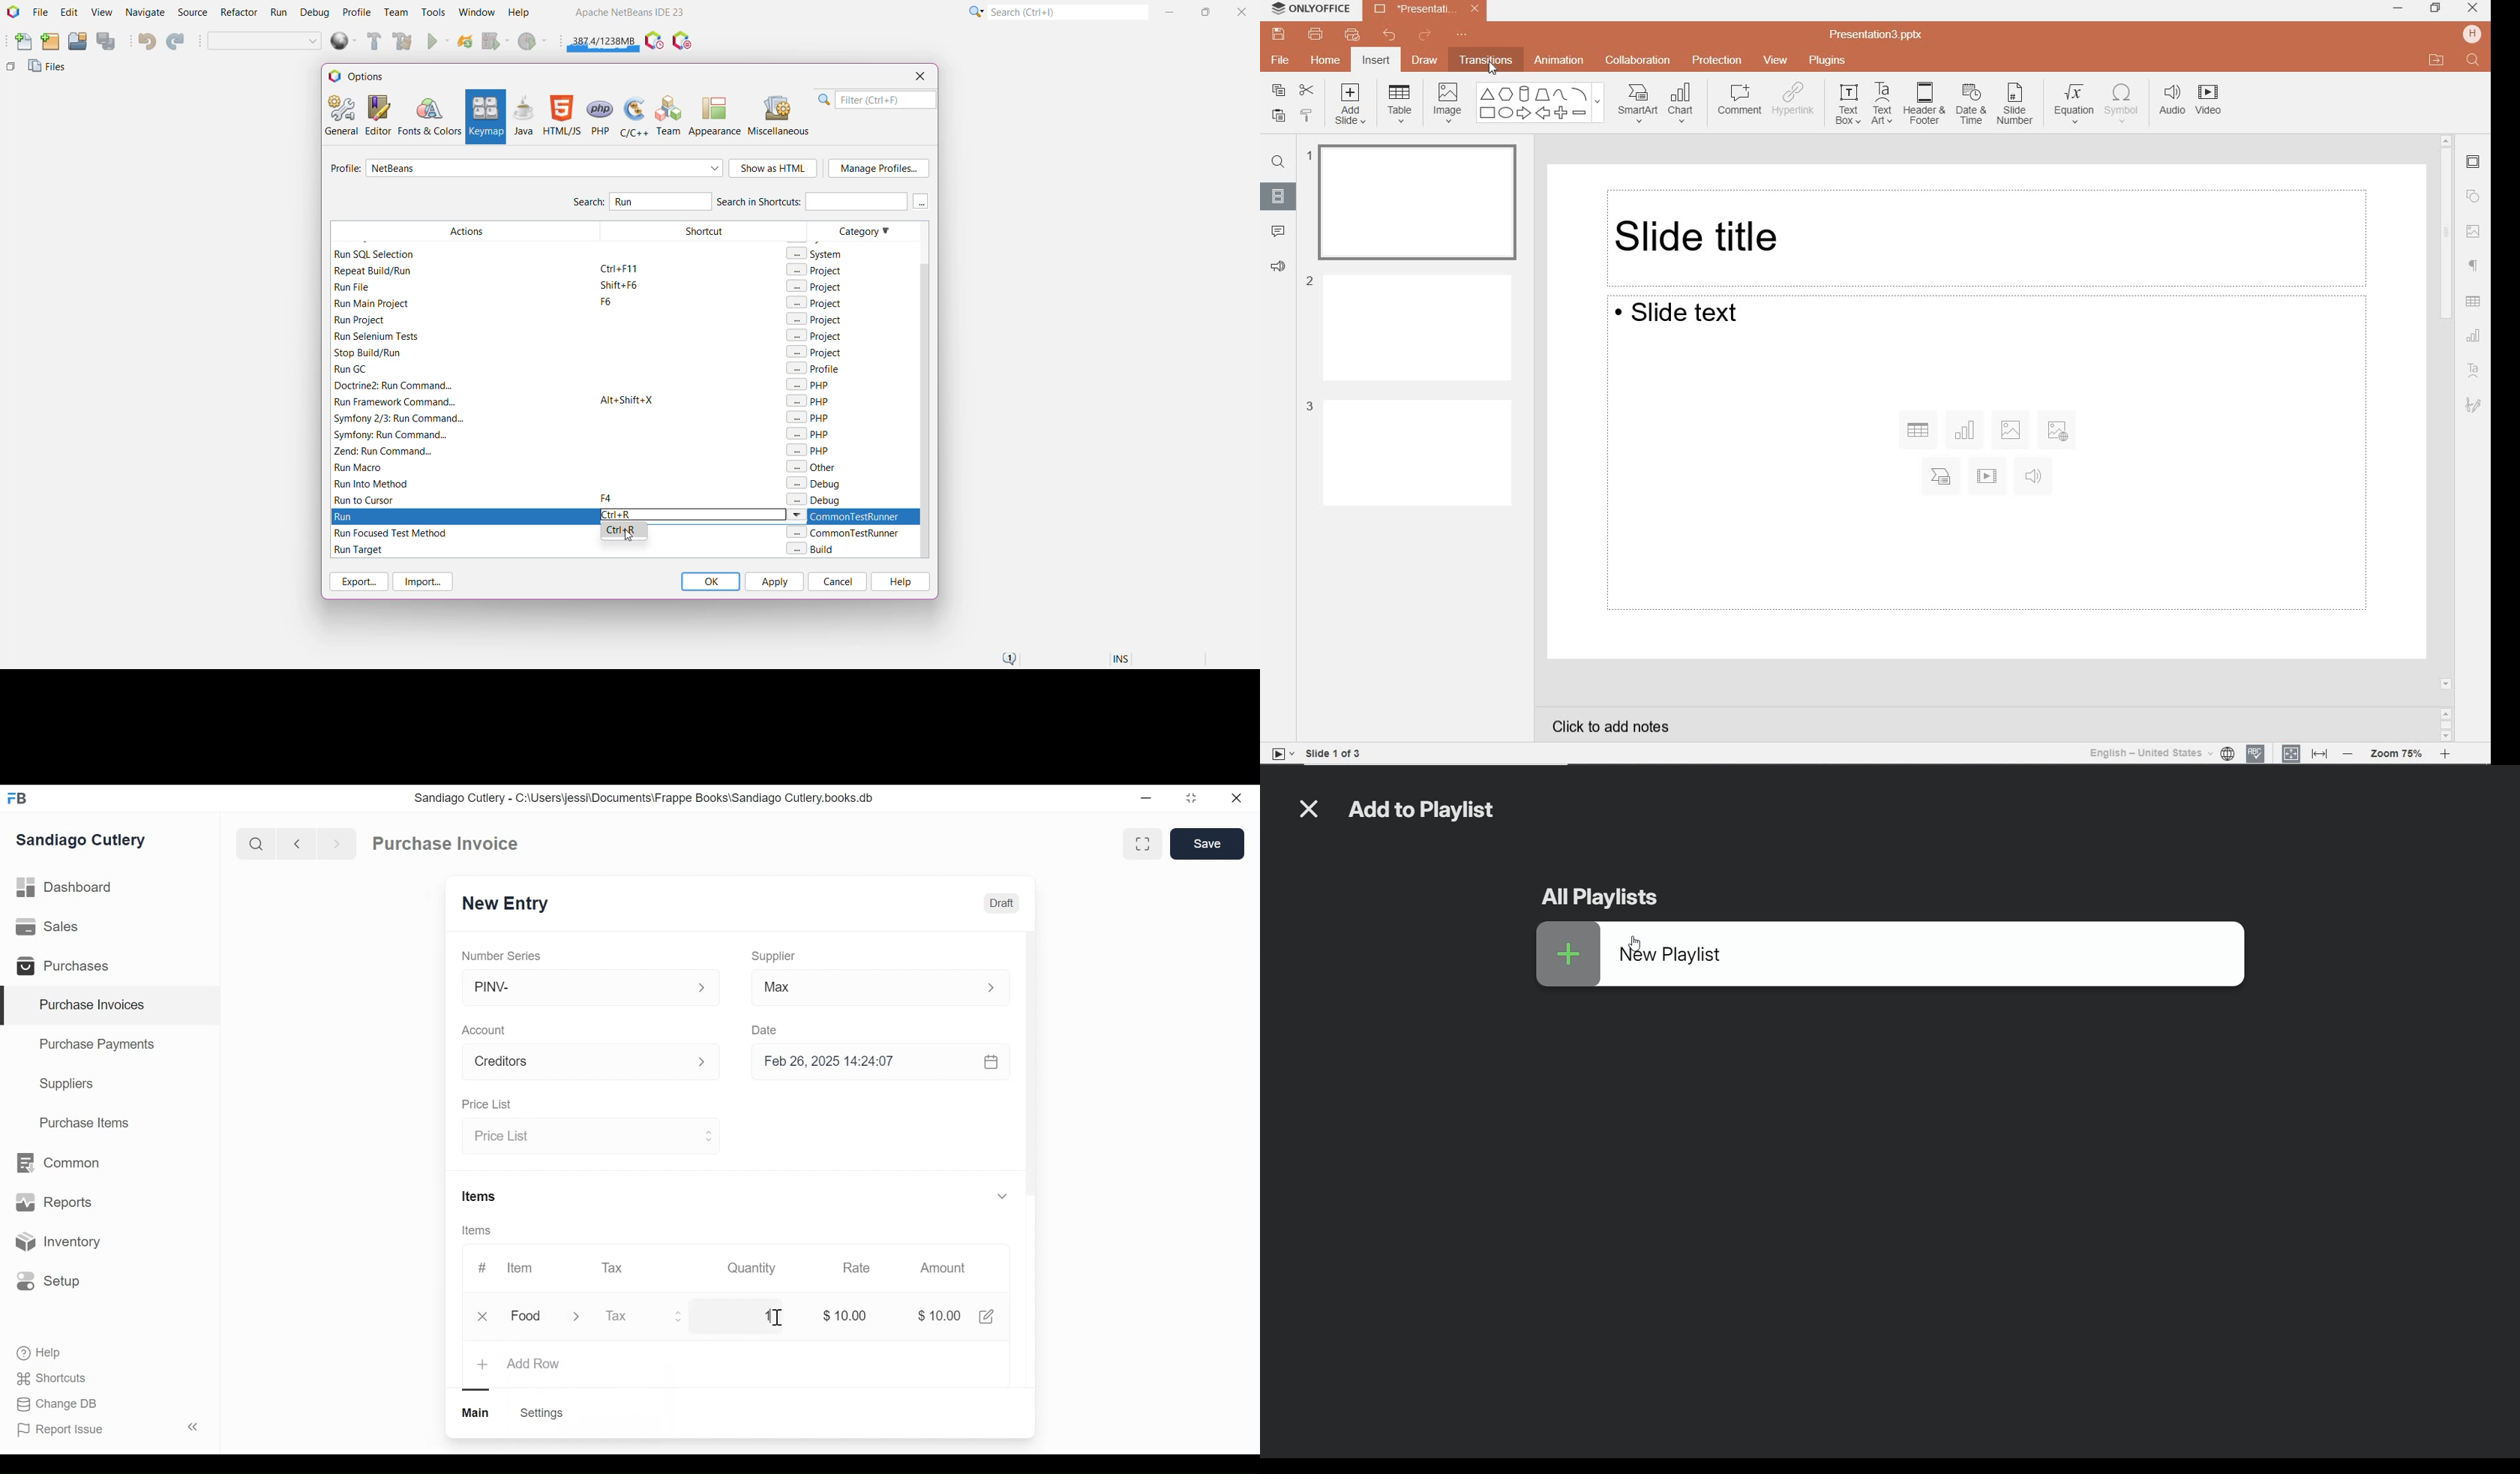 The height and width of the screenshot is (1484, 2520). I want to click on plugins, so click(1832, 62).